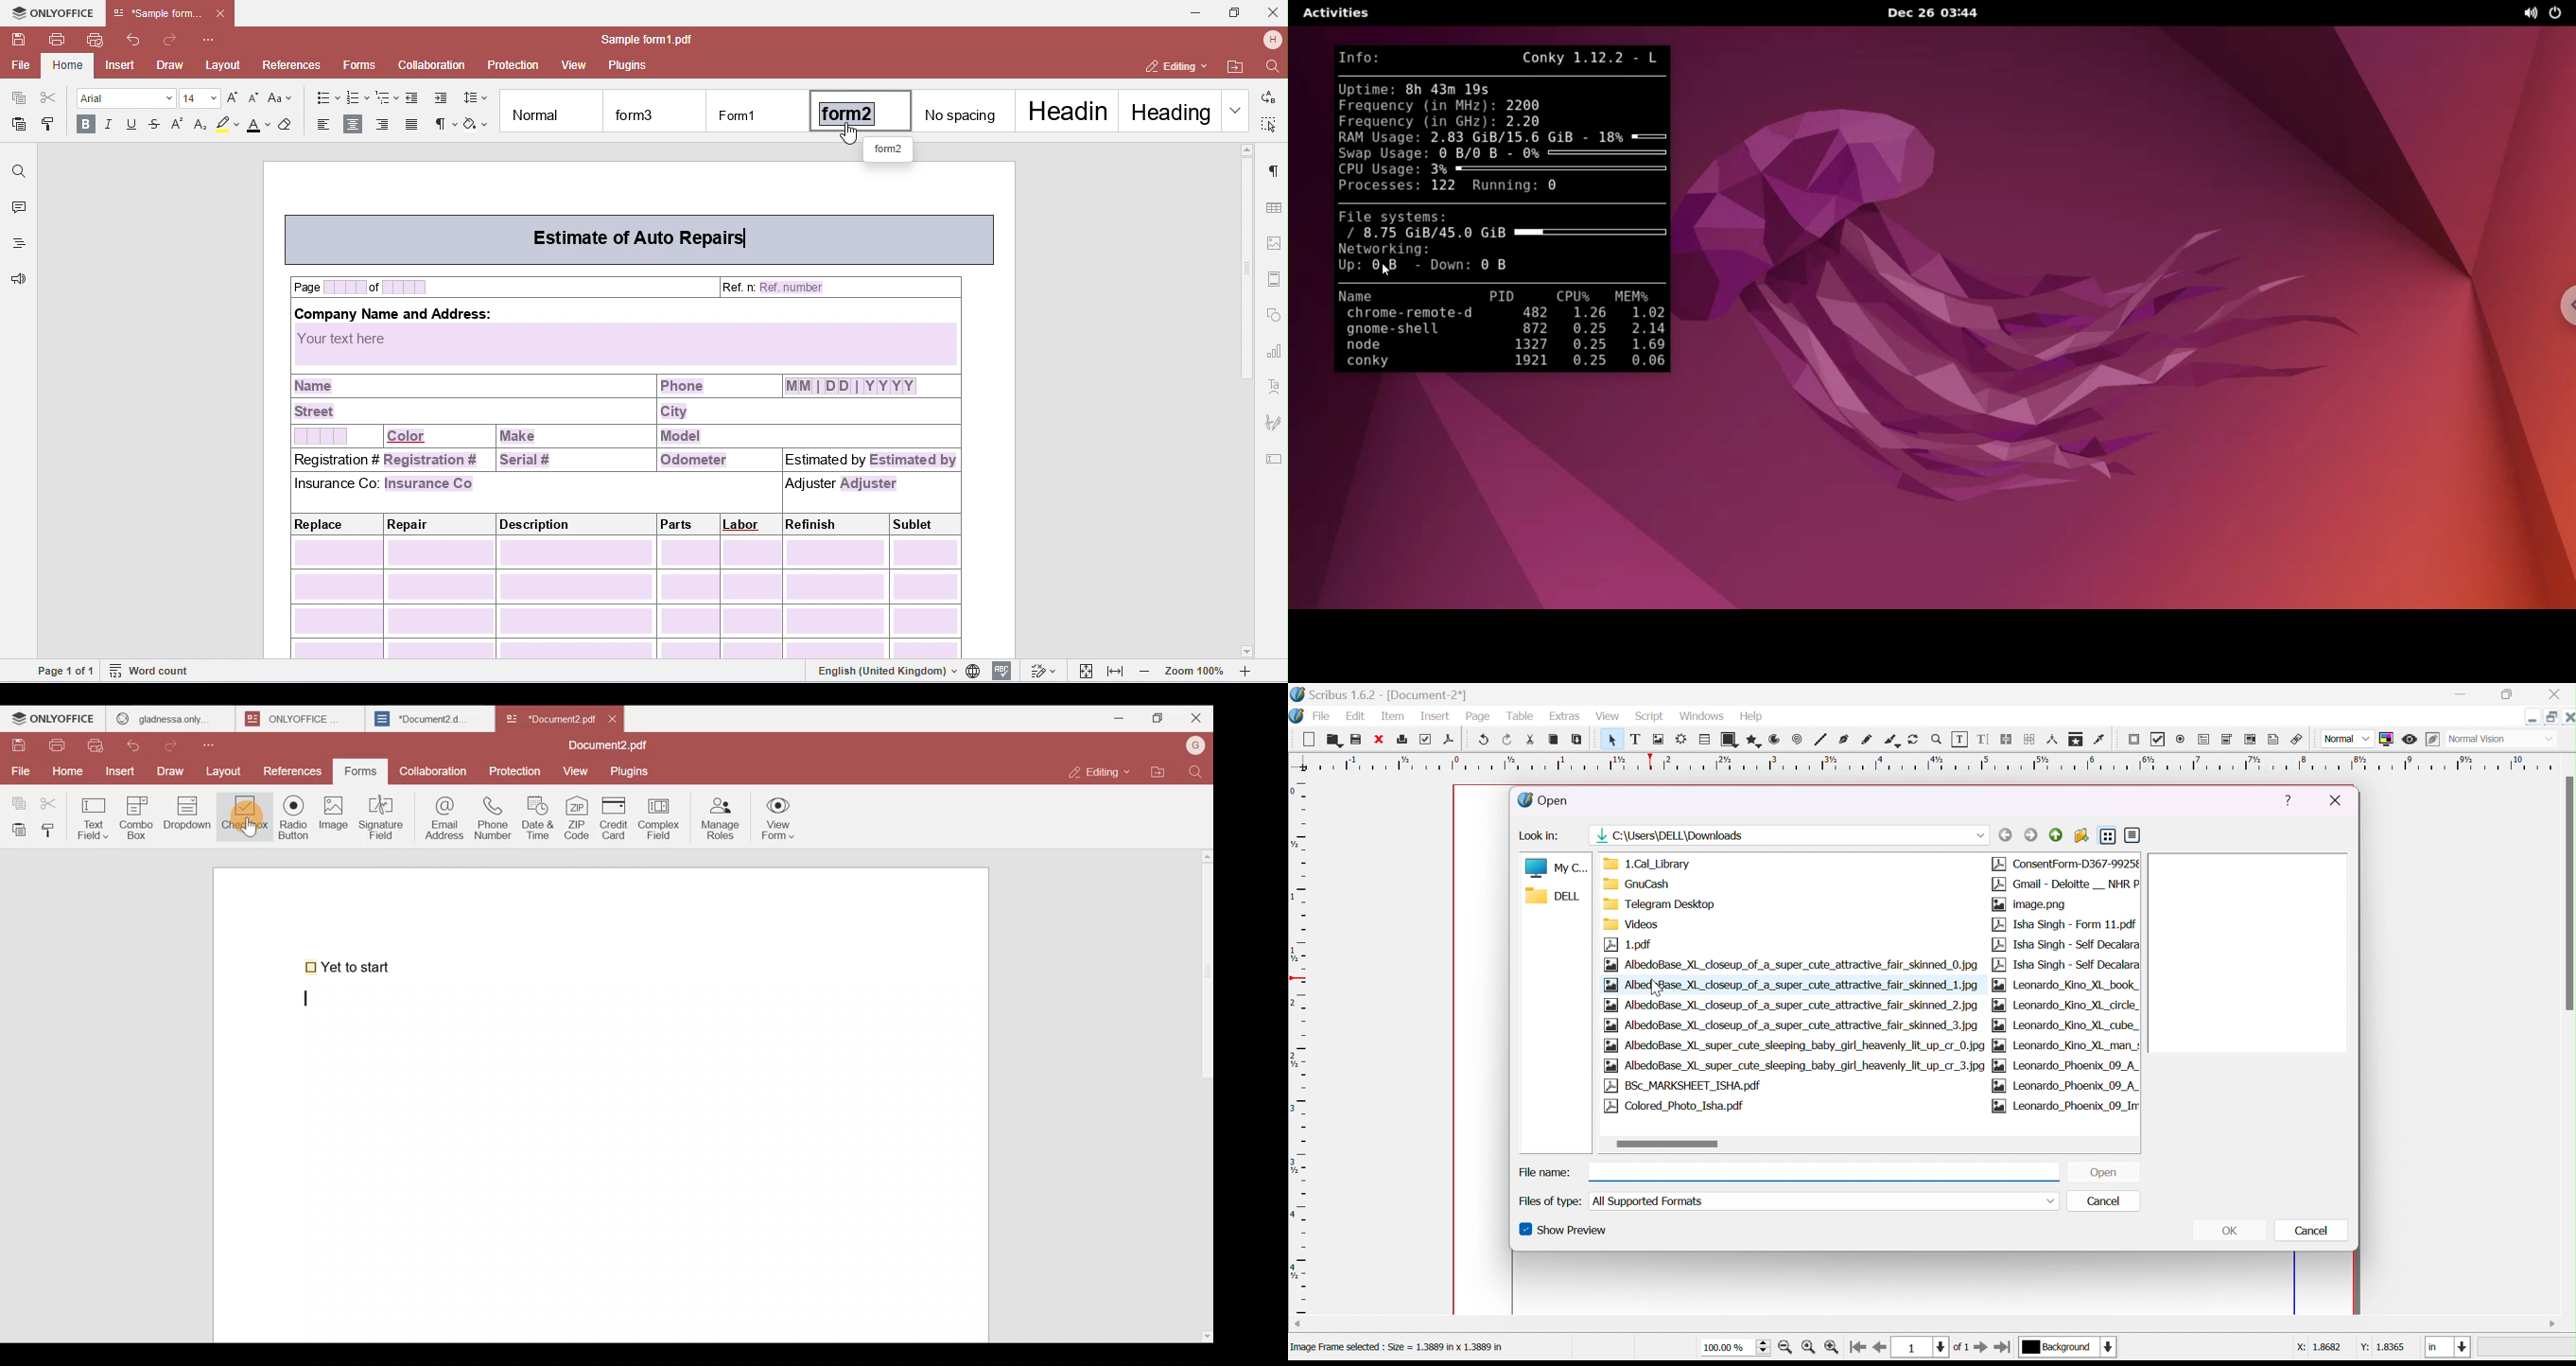 The height and width of the screenshot is (1372, 2576). Describe the element at coordinates (1625, 945) in the screenshot. I see `1.pdf` at that location.